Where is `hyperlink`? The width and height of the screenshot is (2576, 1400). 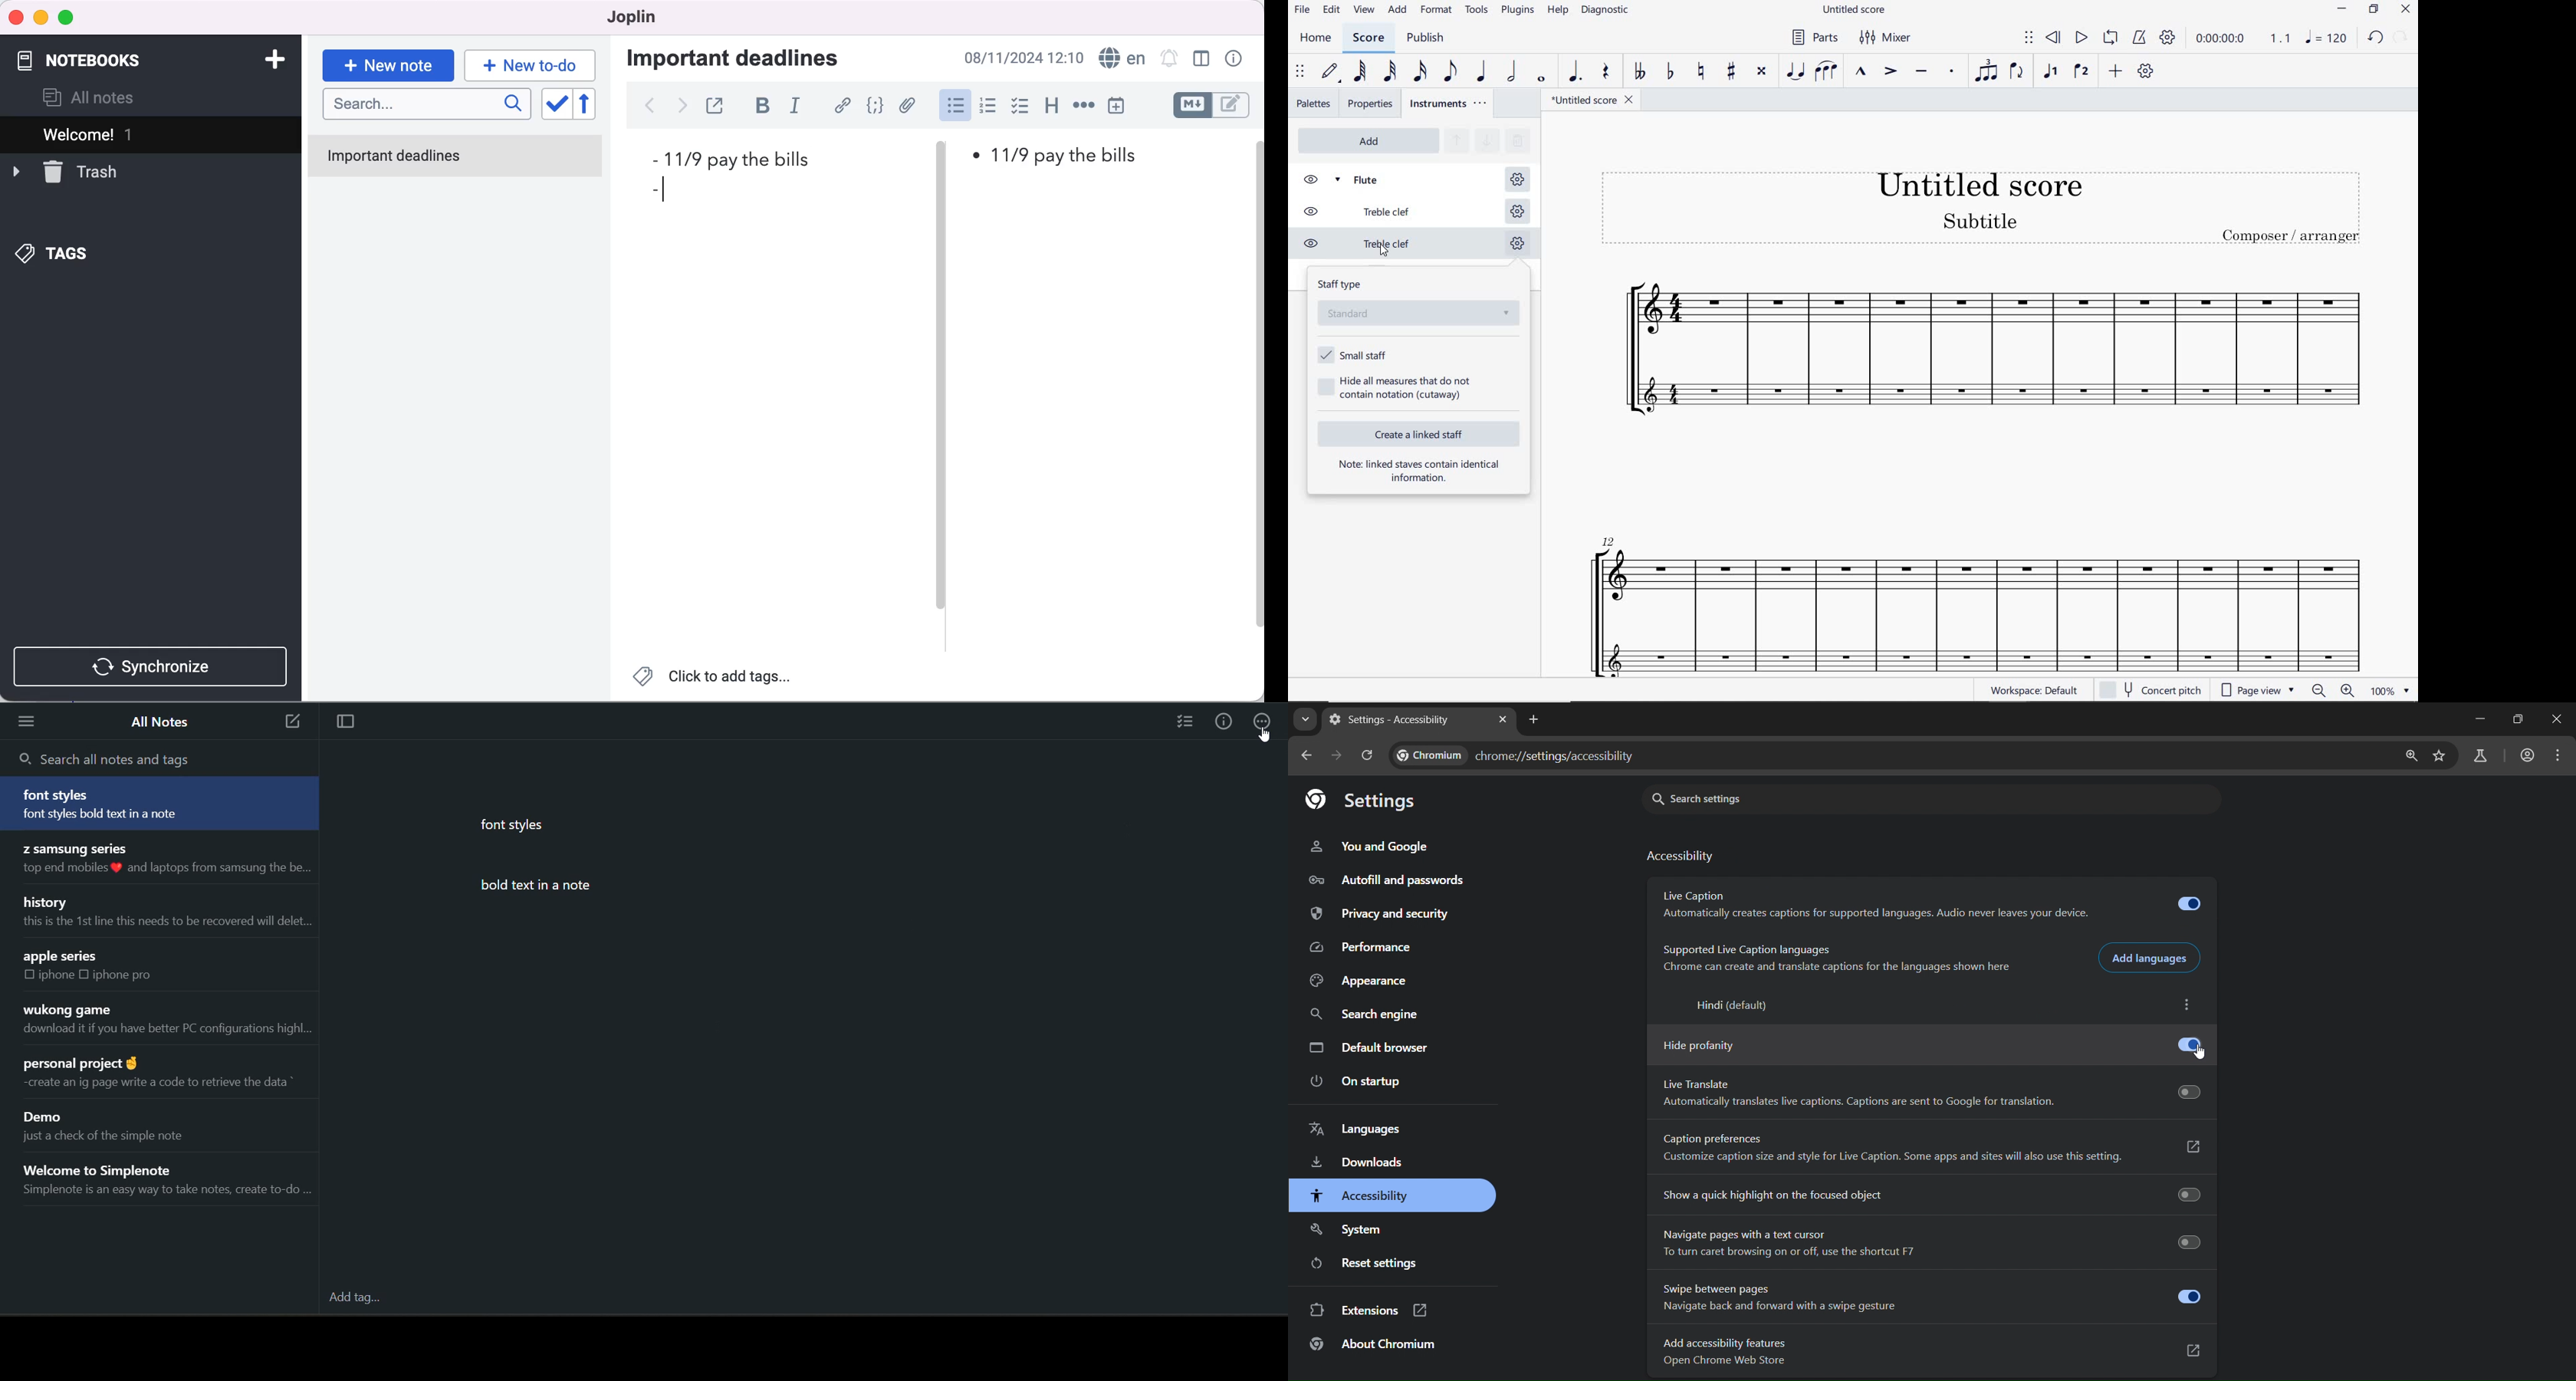
hyperlink is located at coordinates (839, 107).